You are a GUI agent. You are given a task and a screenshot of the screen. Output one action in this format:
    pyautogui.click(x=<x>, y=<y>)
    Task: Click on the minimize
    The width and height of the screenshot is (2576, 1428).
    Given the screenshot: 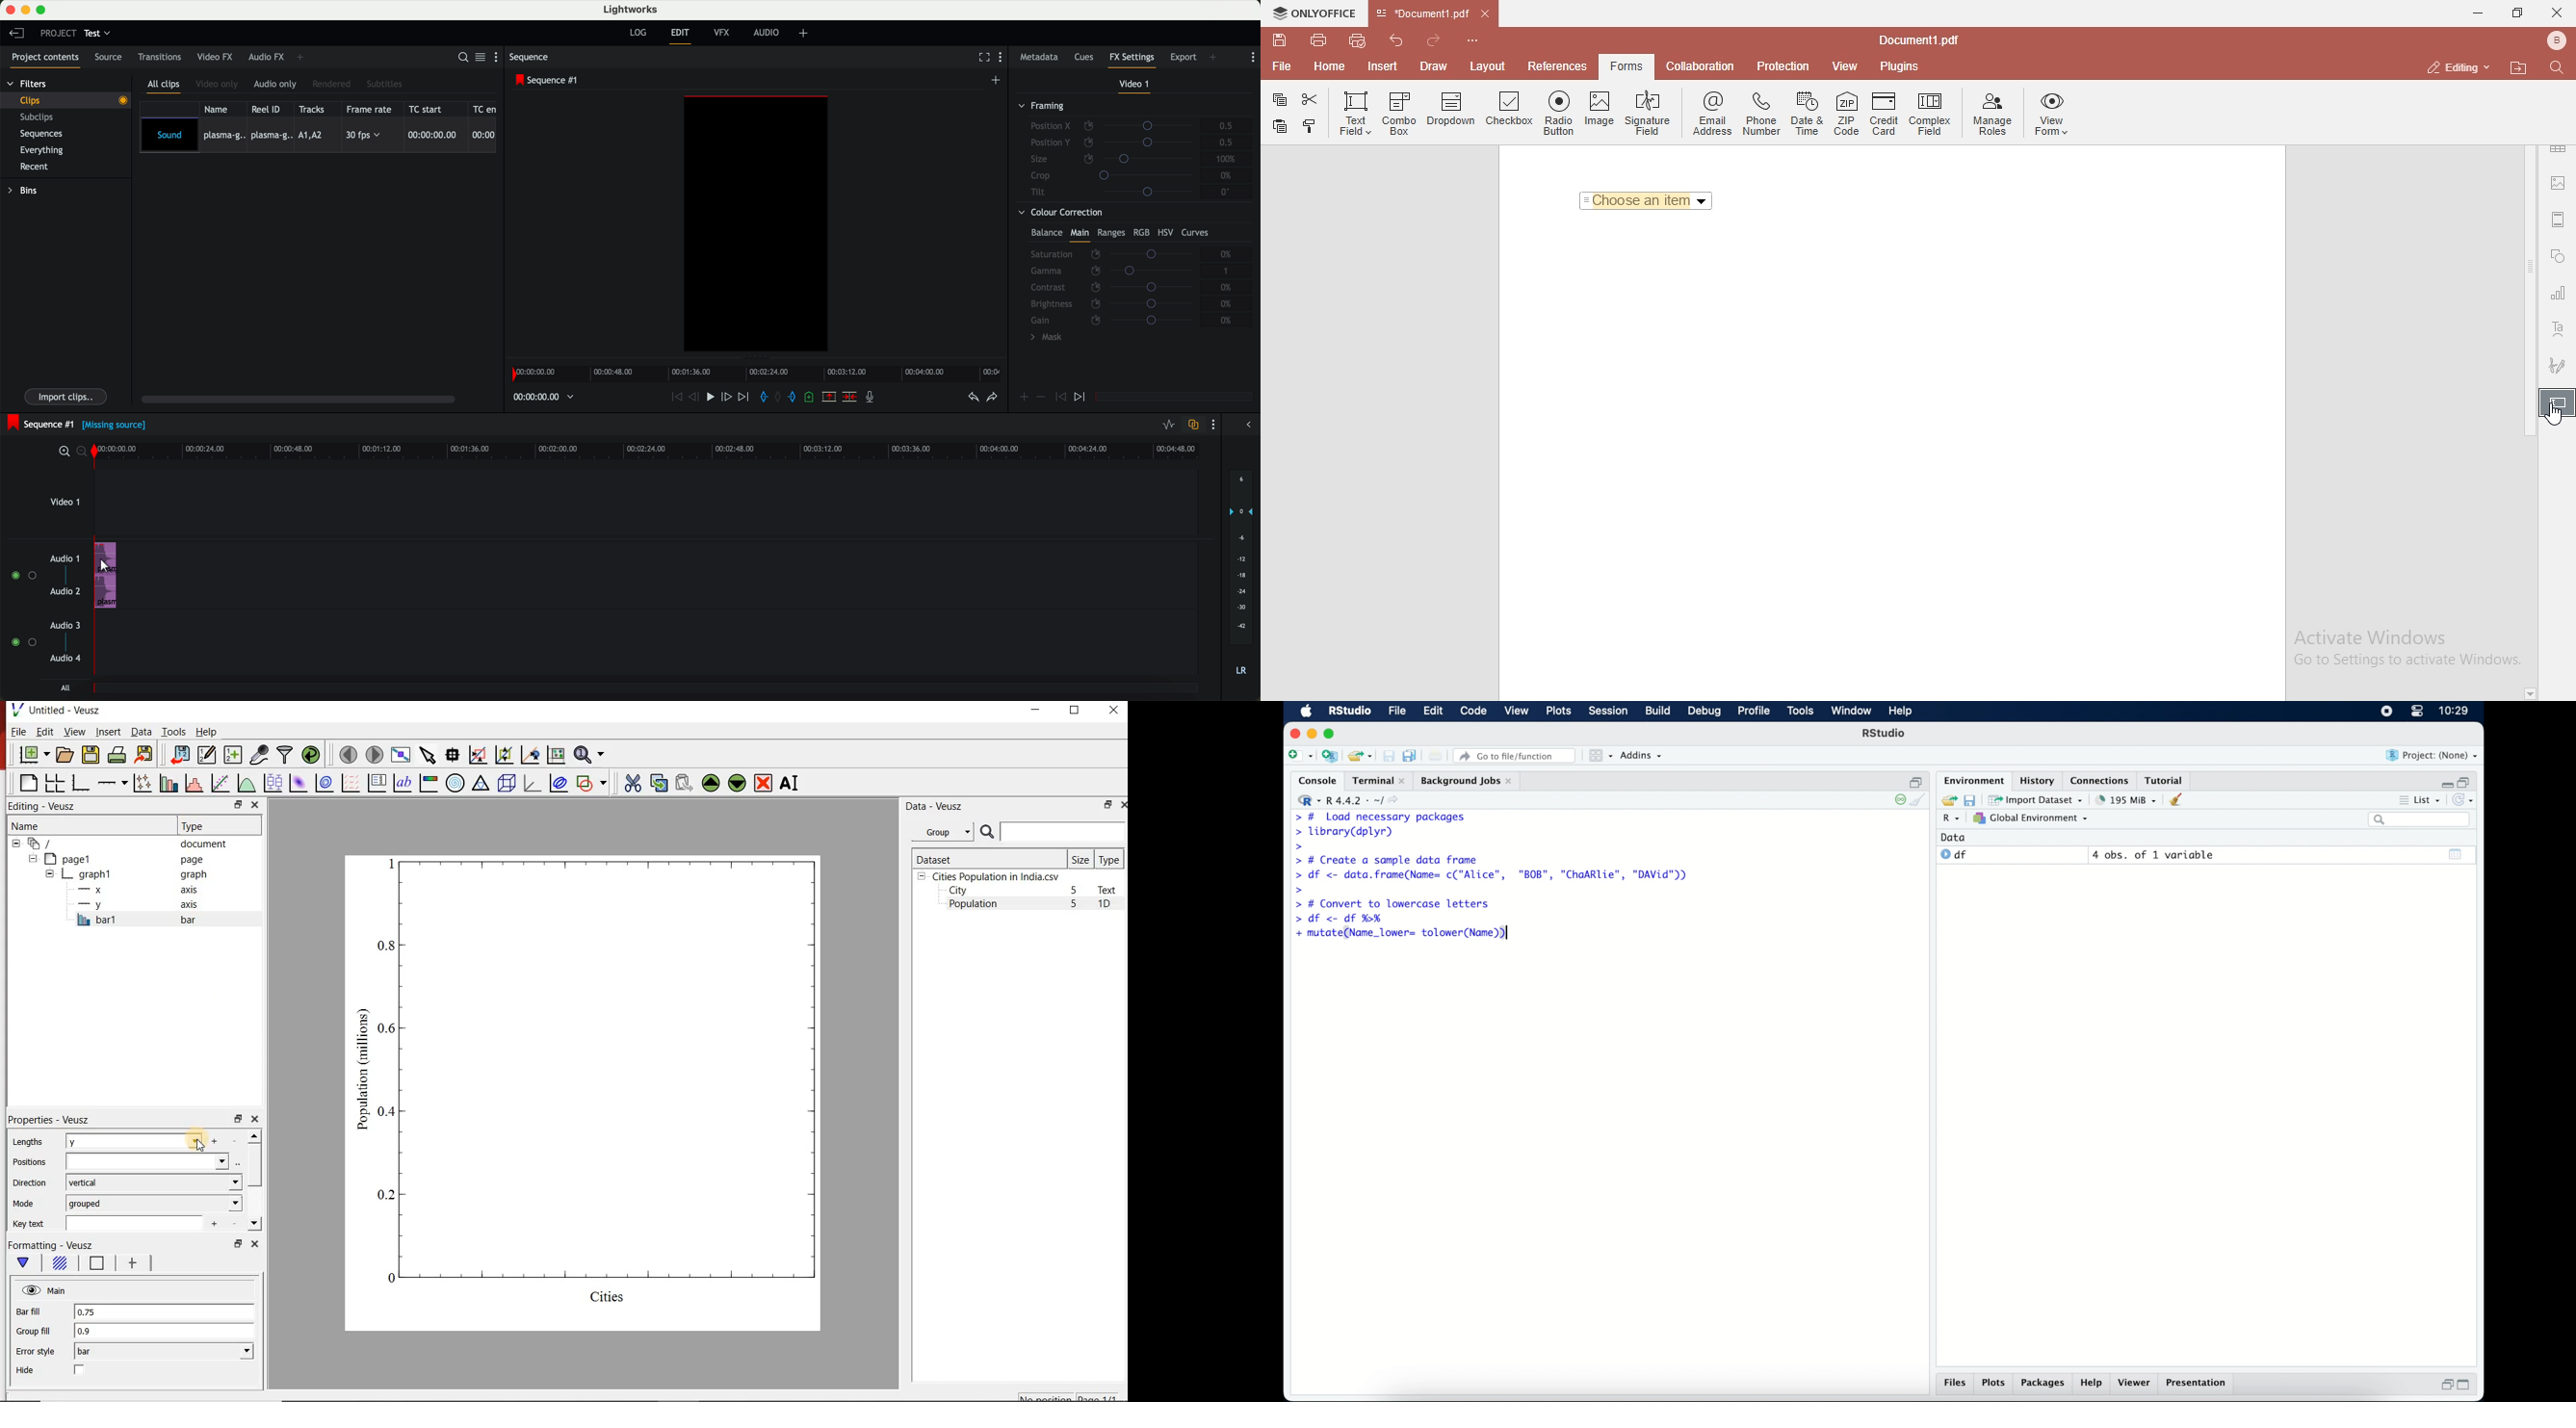 What is the action you would take?
    pyautogui.click(x=26, y=10)
    